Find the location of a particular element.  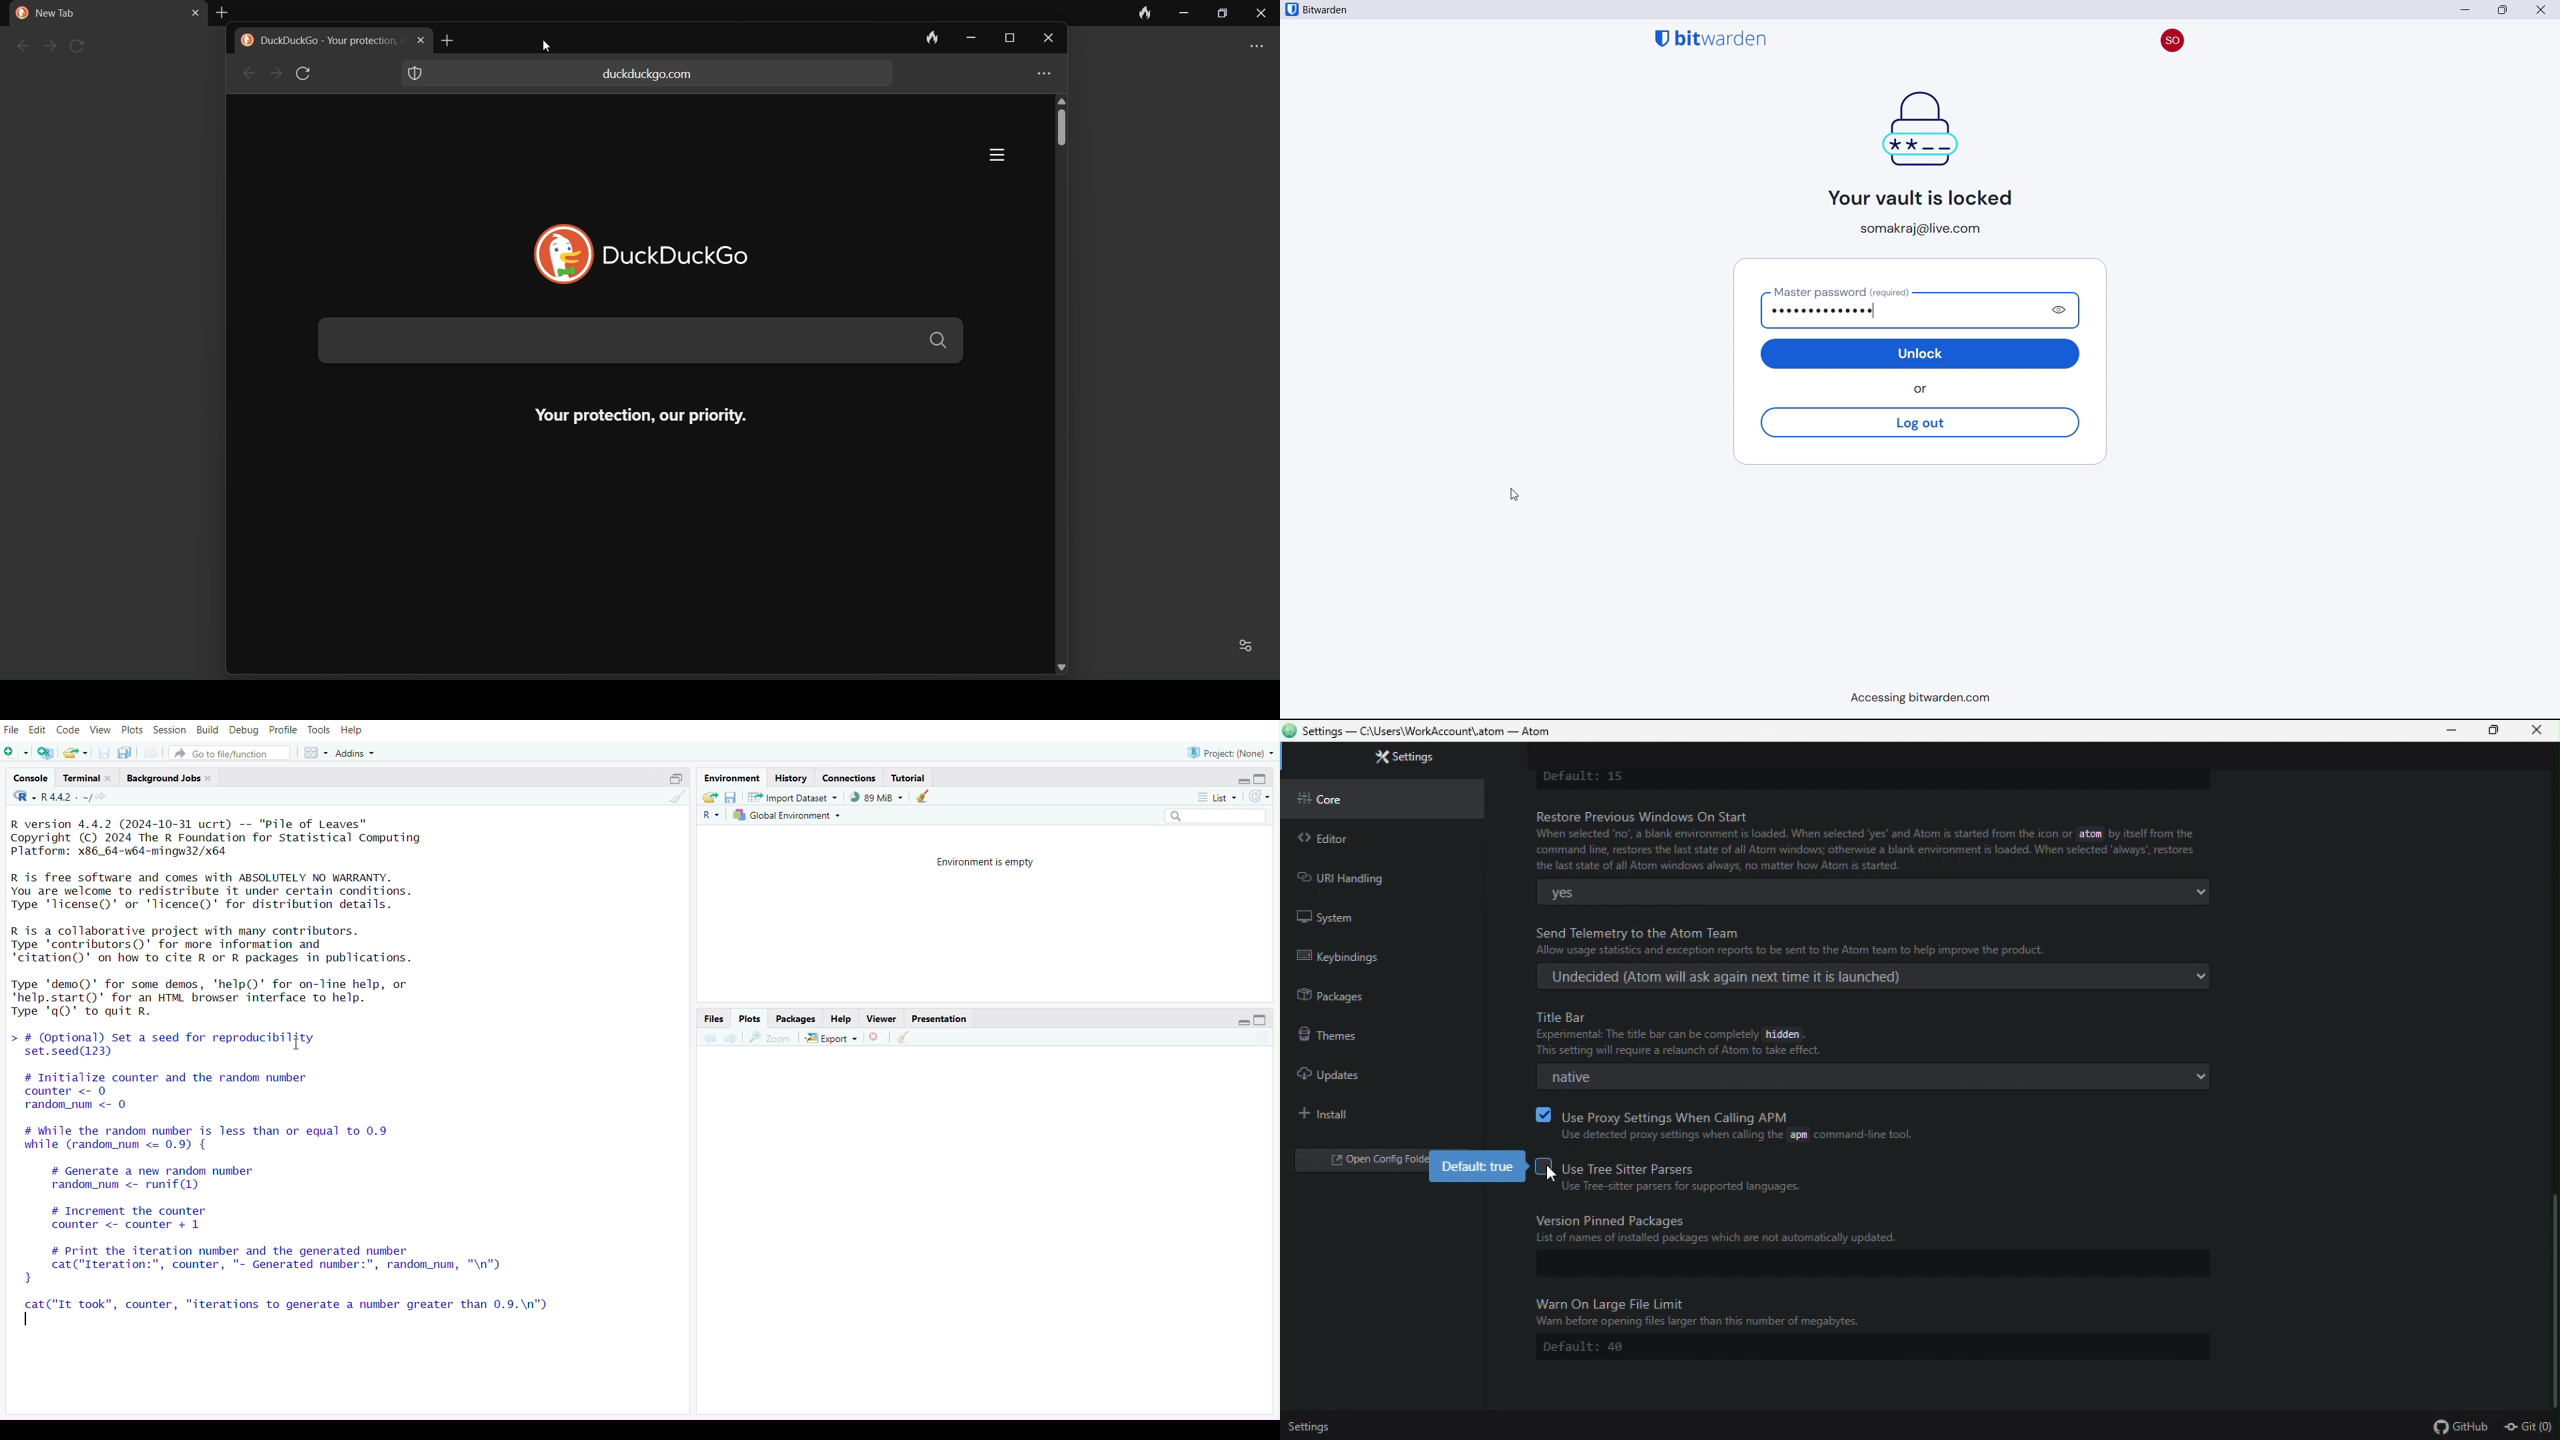

View is located at coordinates (99, 730).